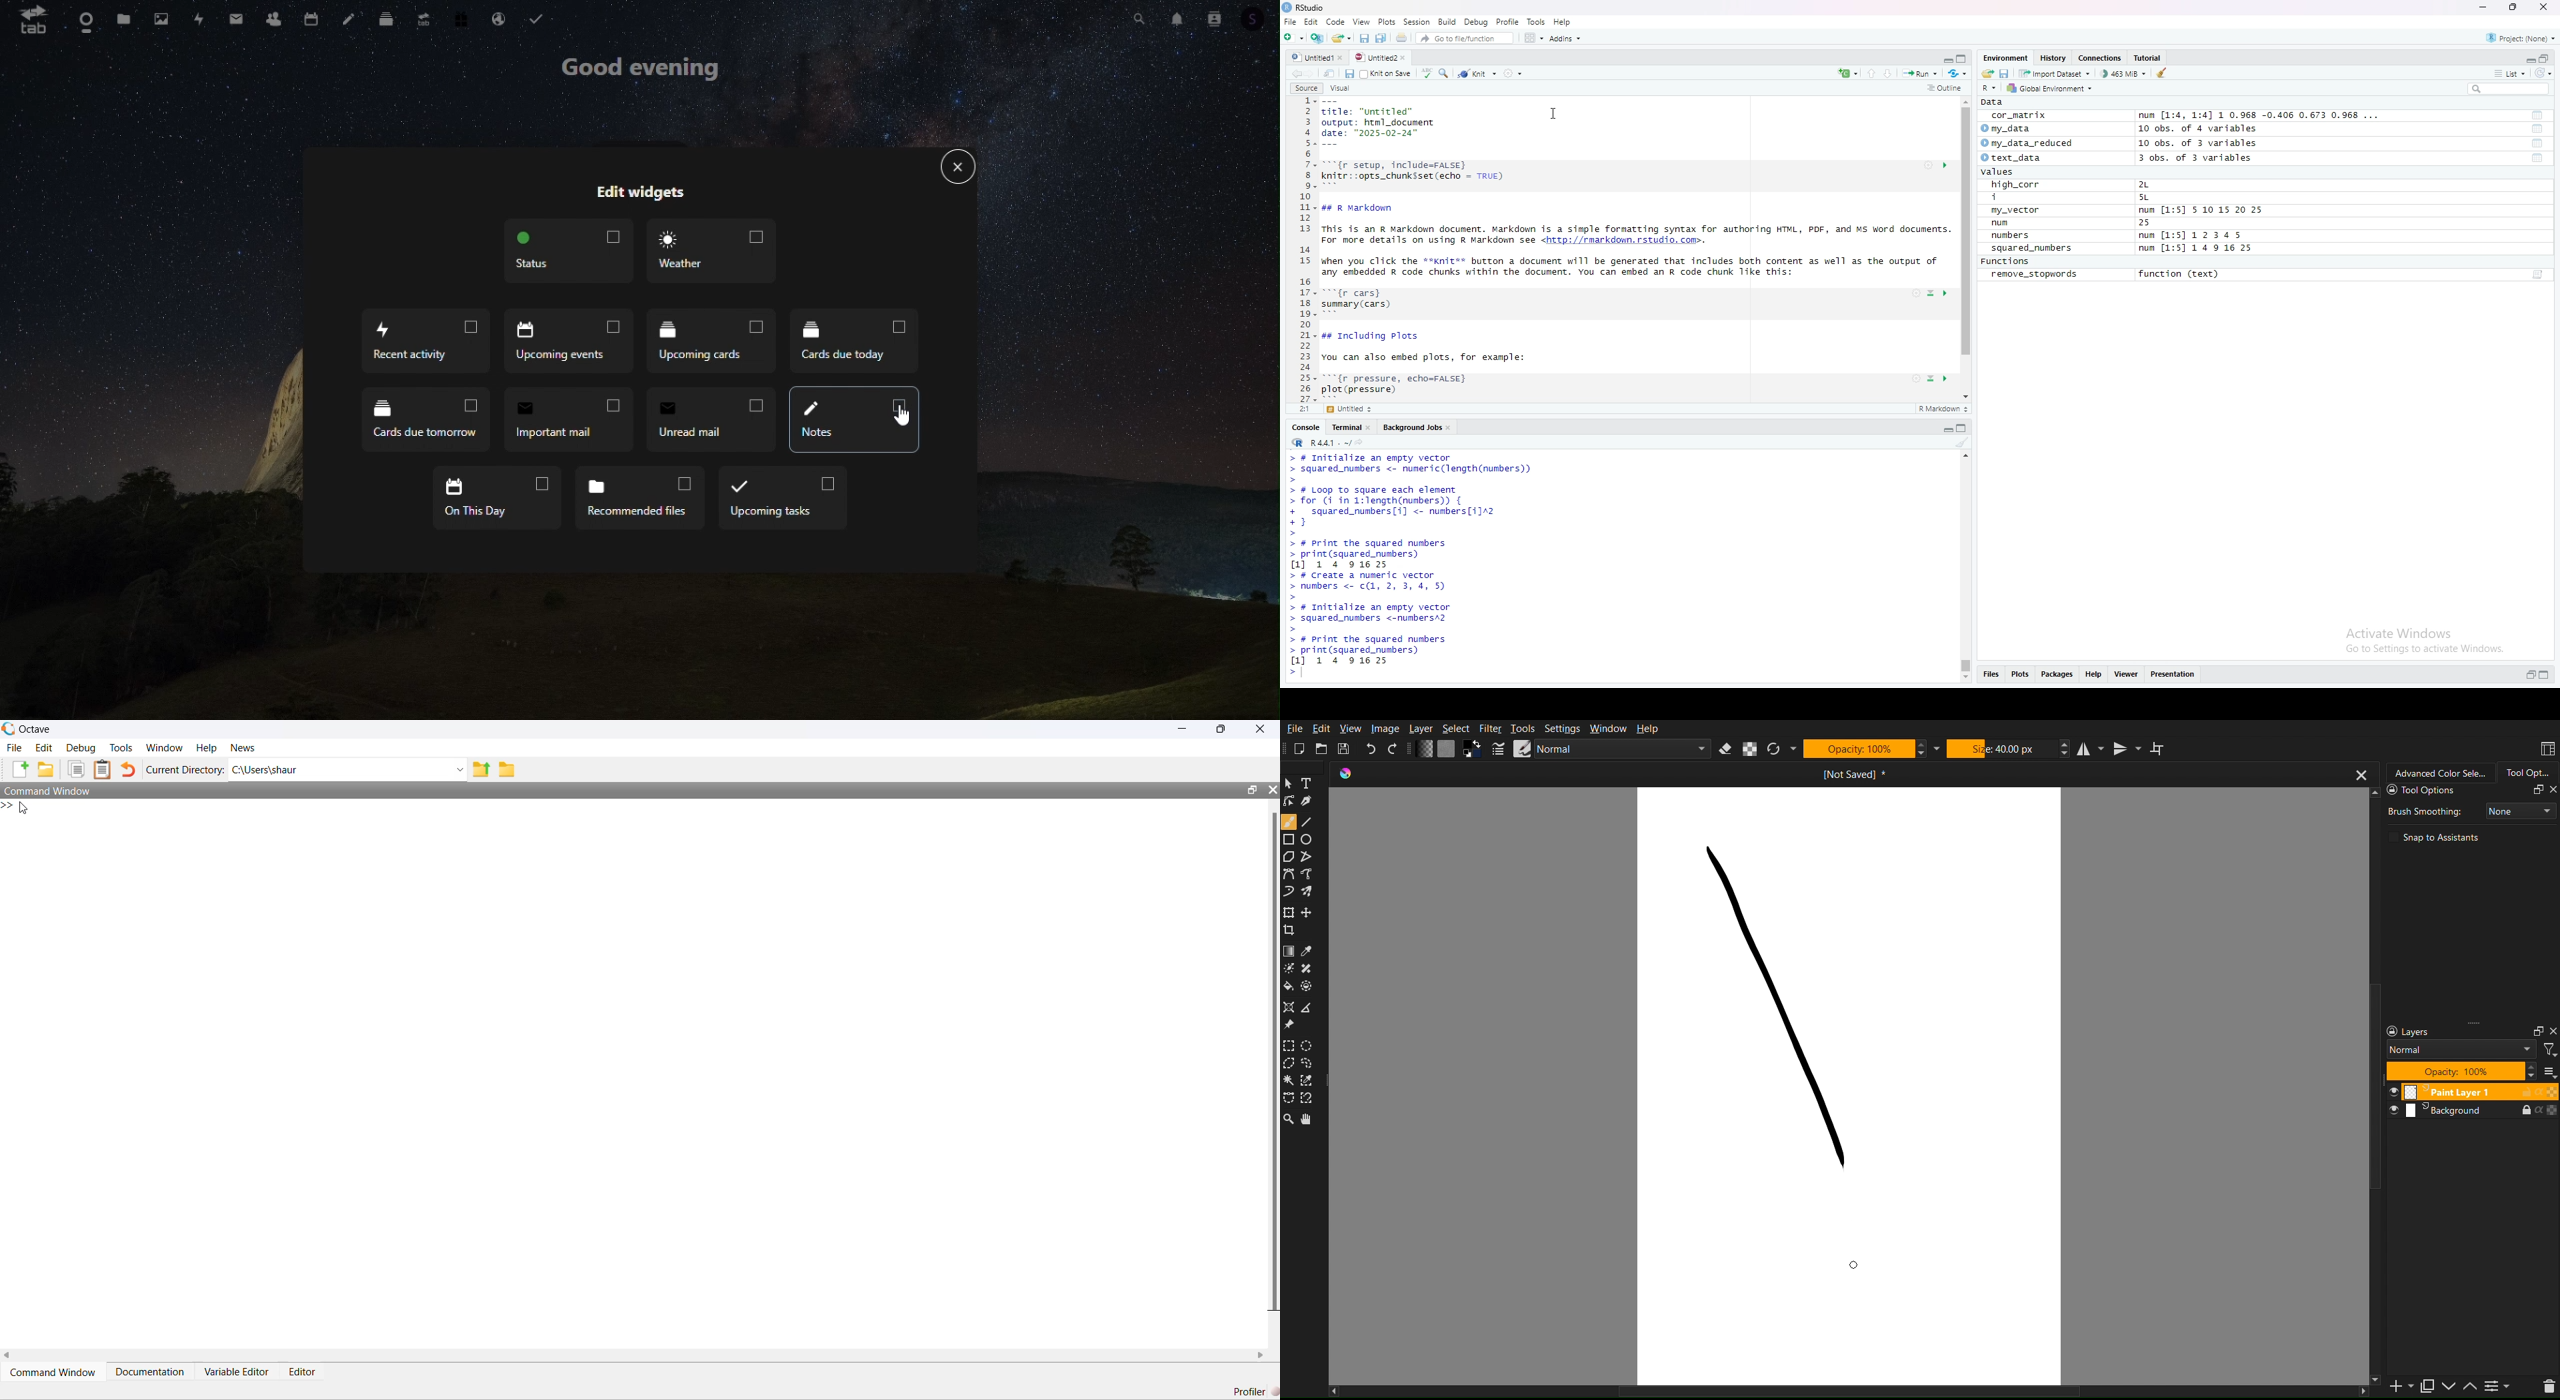 The width and height of the screenshot is (2576, 1400). I want to click on Down, so click(1892, 72).